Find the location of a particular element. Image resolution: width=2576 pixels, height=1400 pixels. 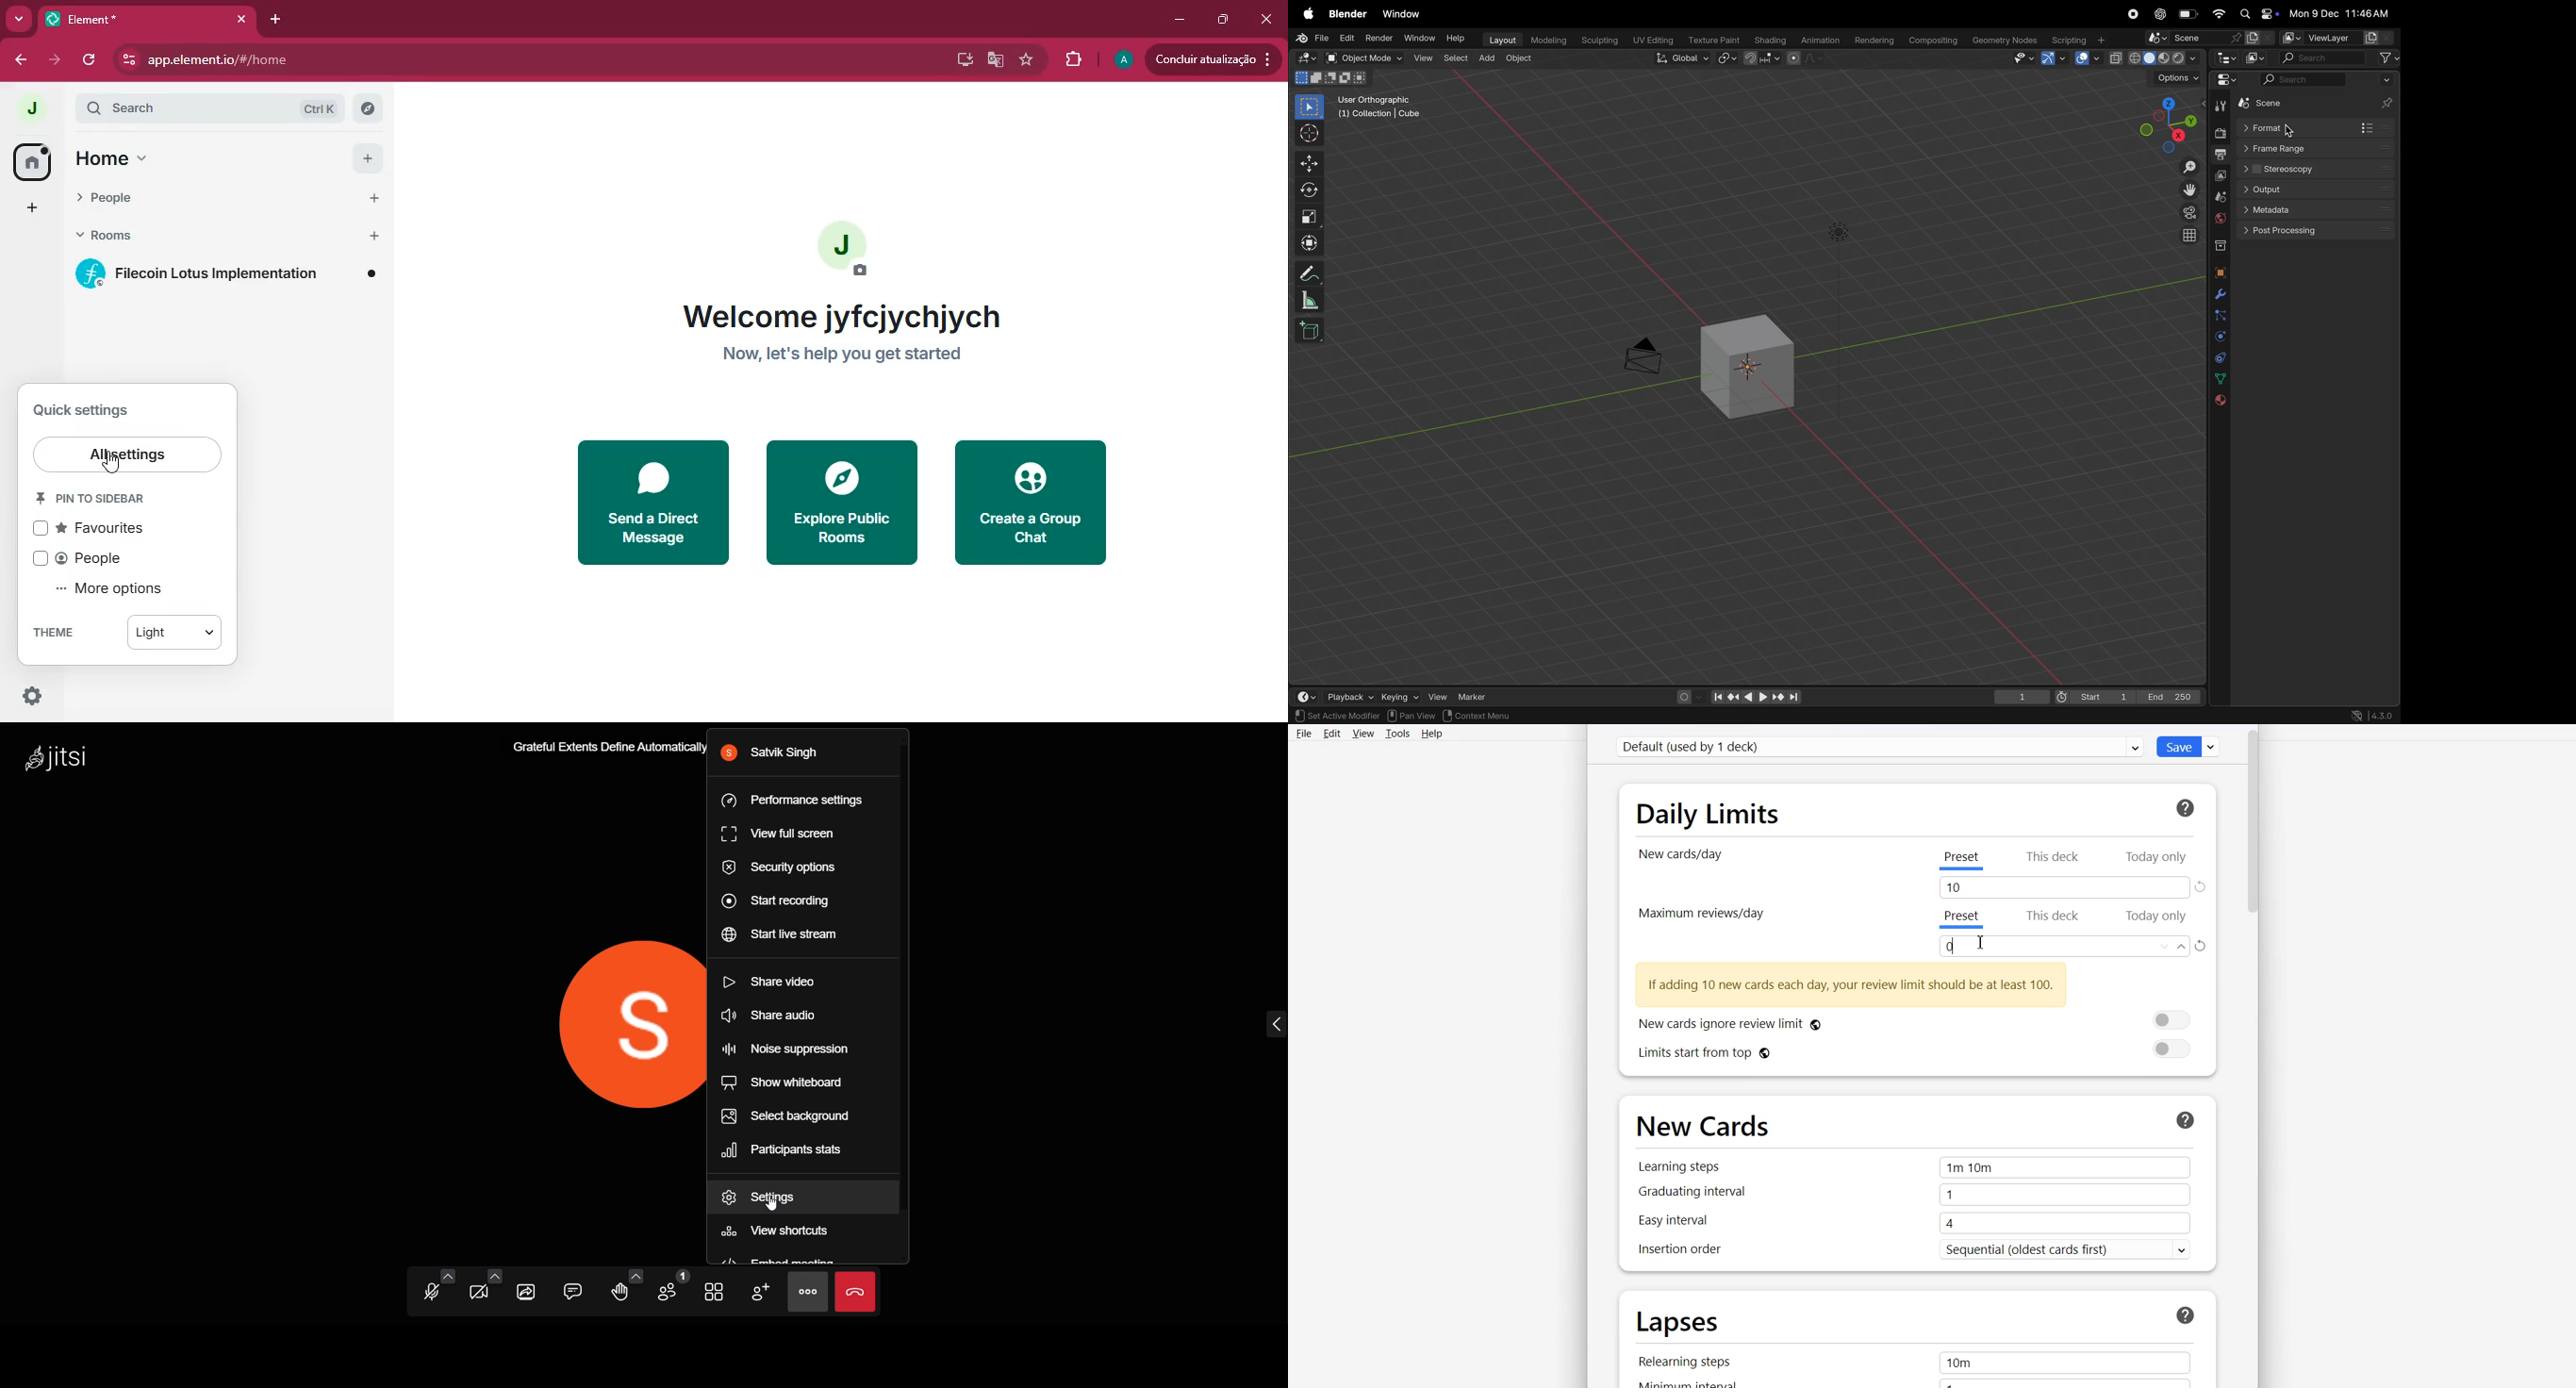

date is located at coordinates (2219, 378).